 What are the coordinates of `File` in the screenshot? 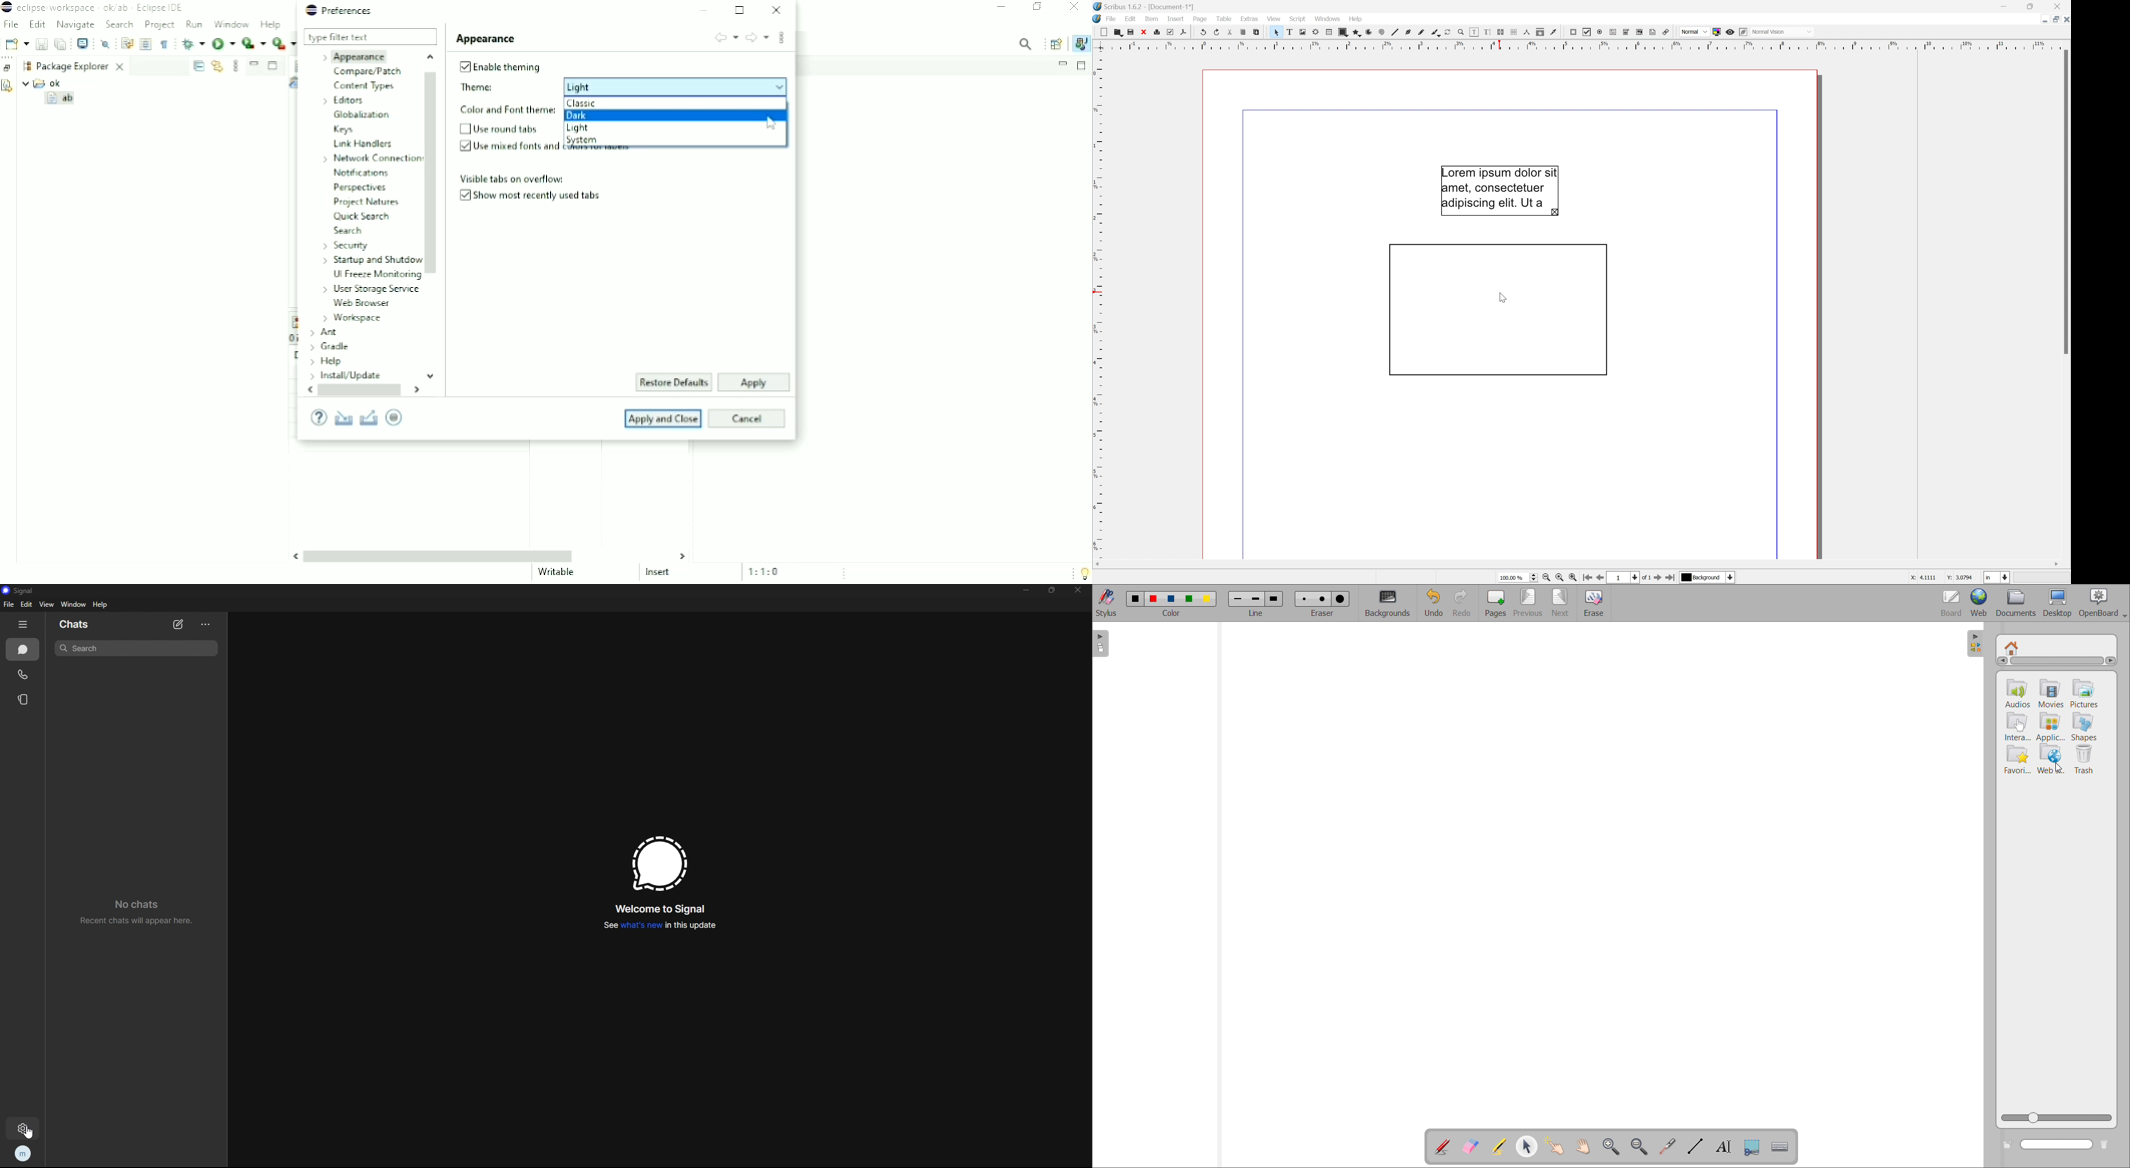 It's located at (1110, 18).